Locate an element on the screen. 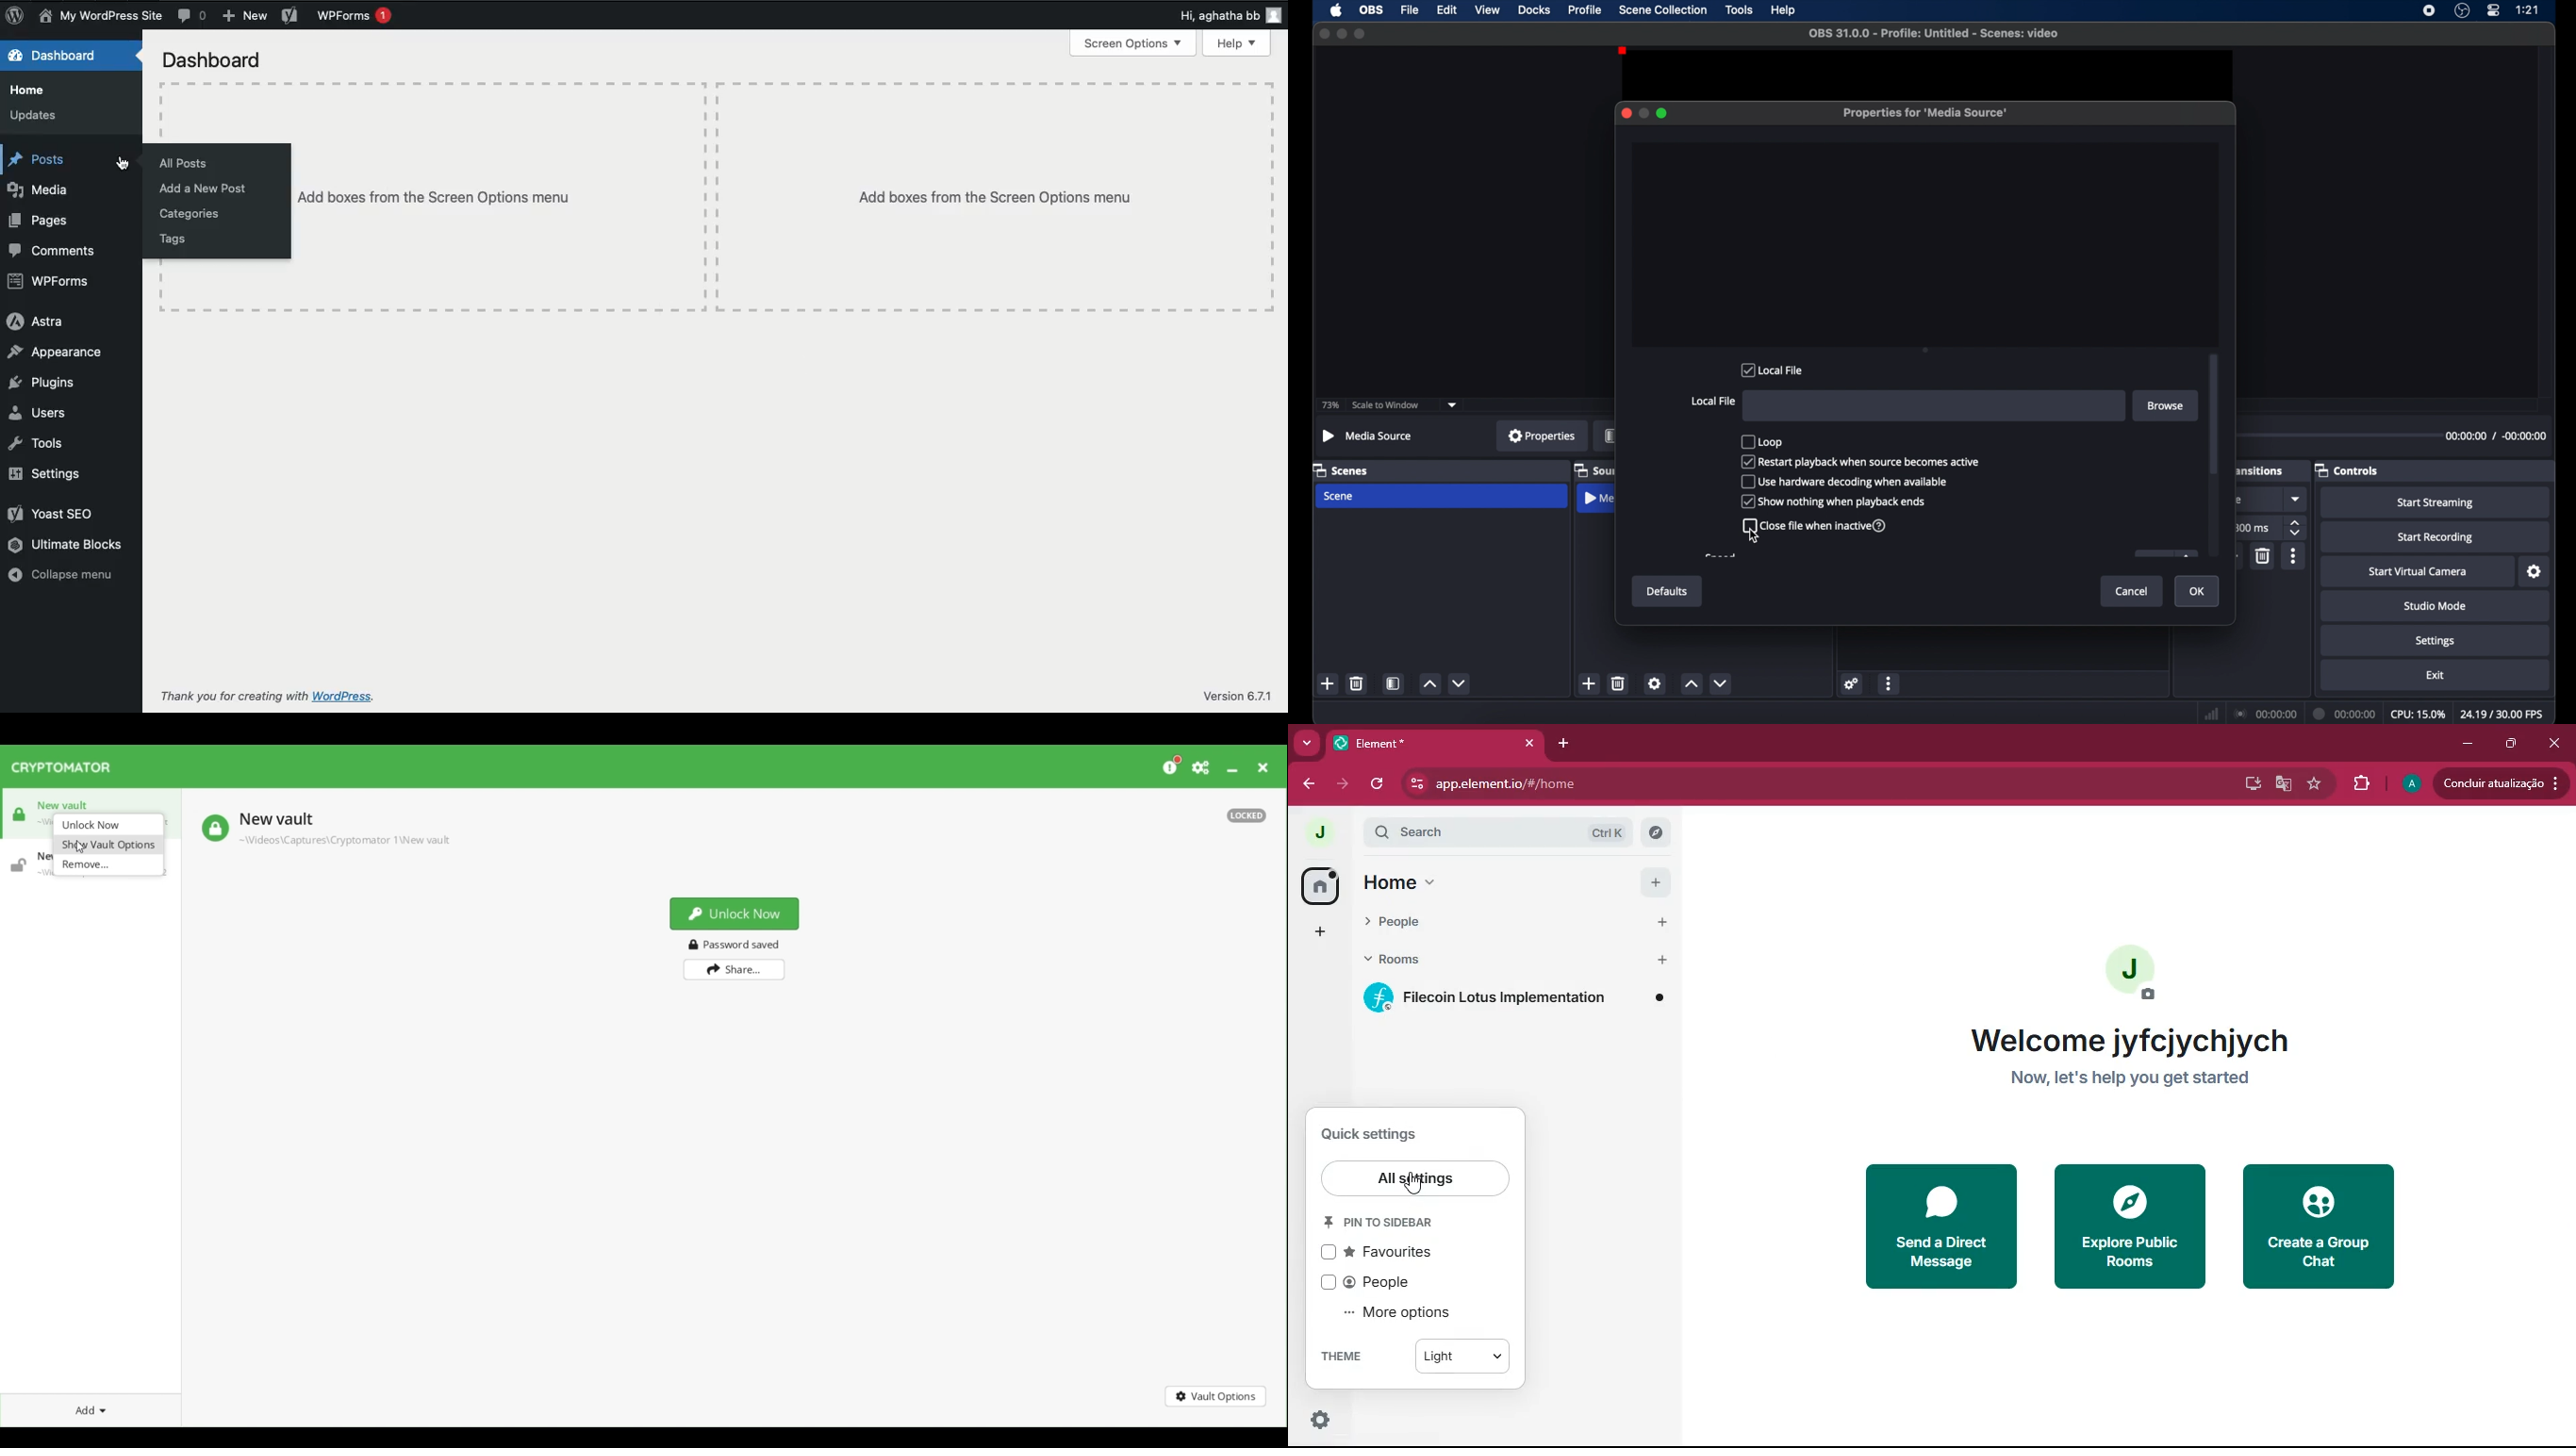  docks is located at coordinates (1534, 10).